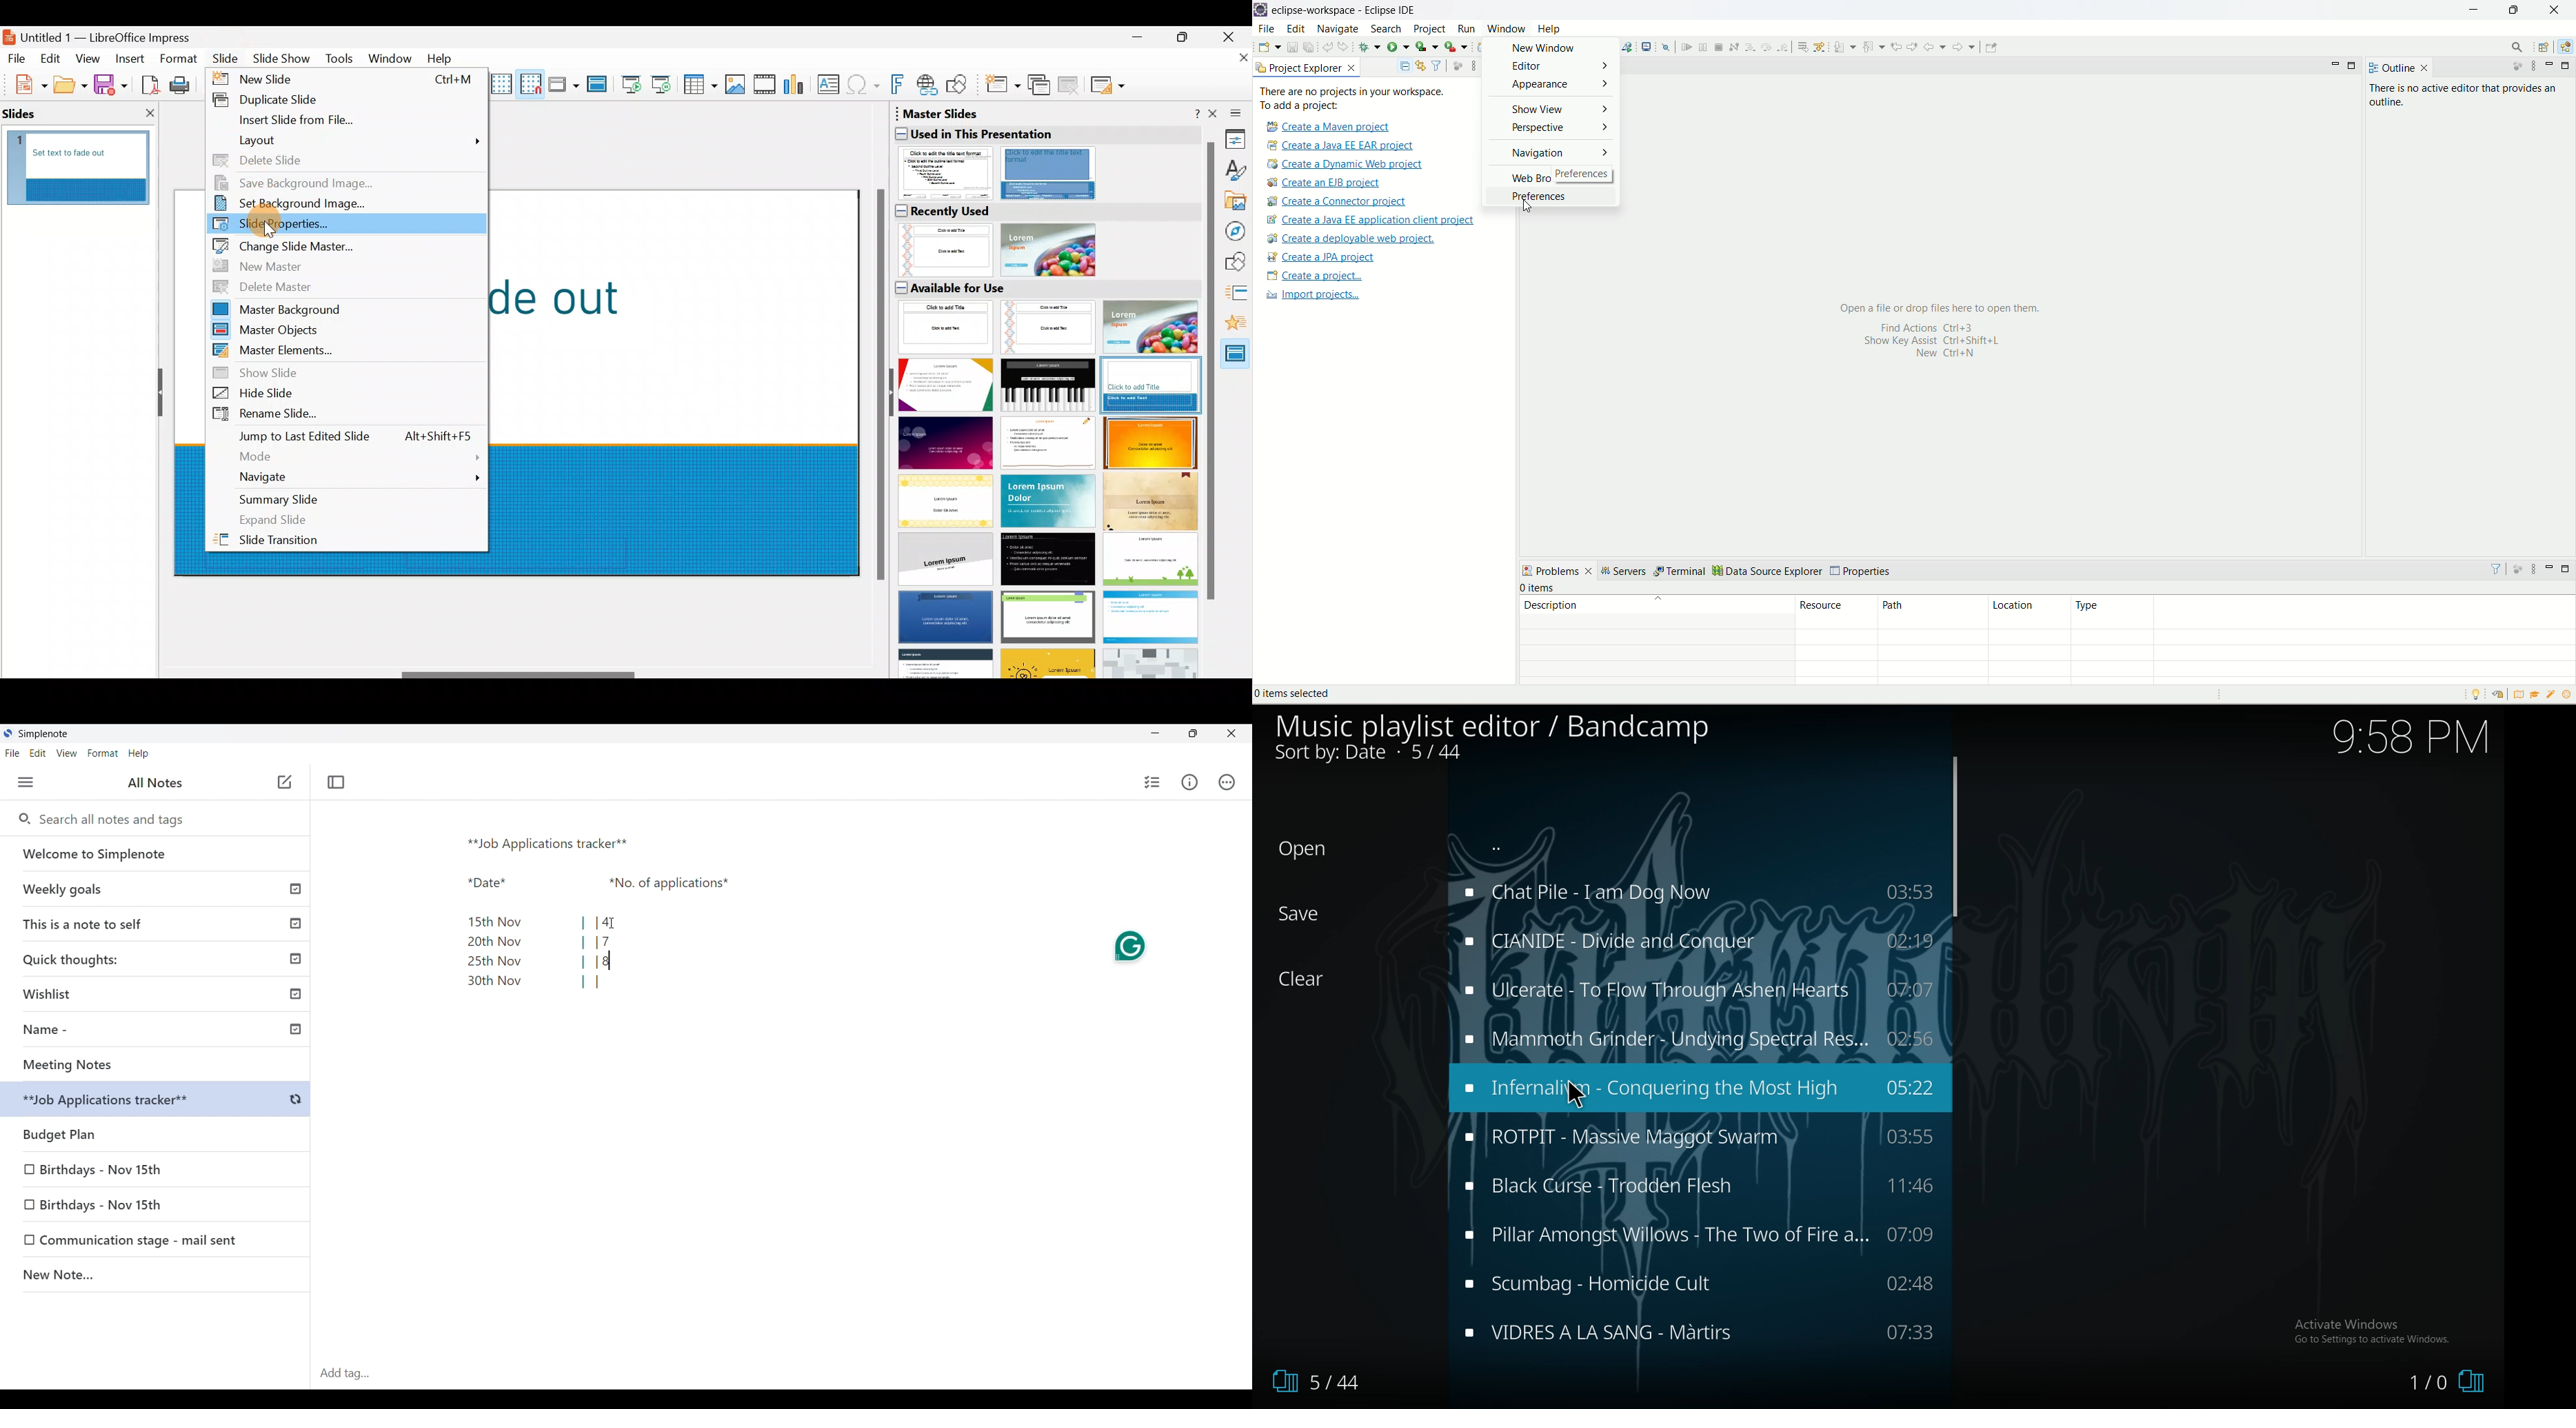 The image size is (2576, 1428). Describe the element at coordinates (70, 85) in the screenshot. I see `Open` at that location.